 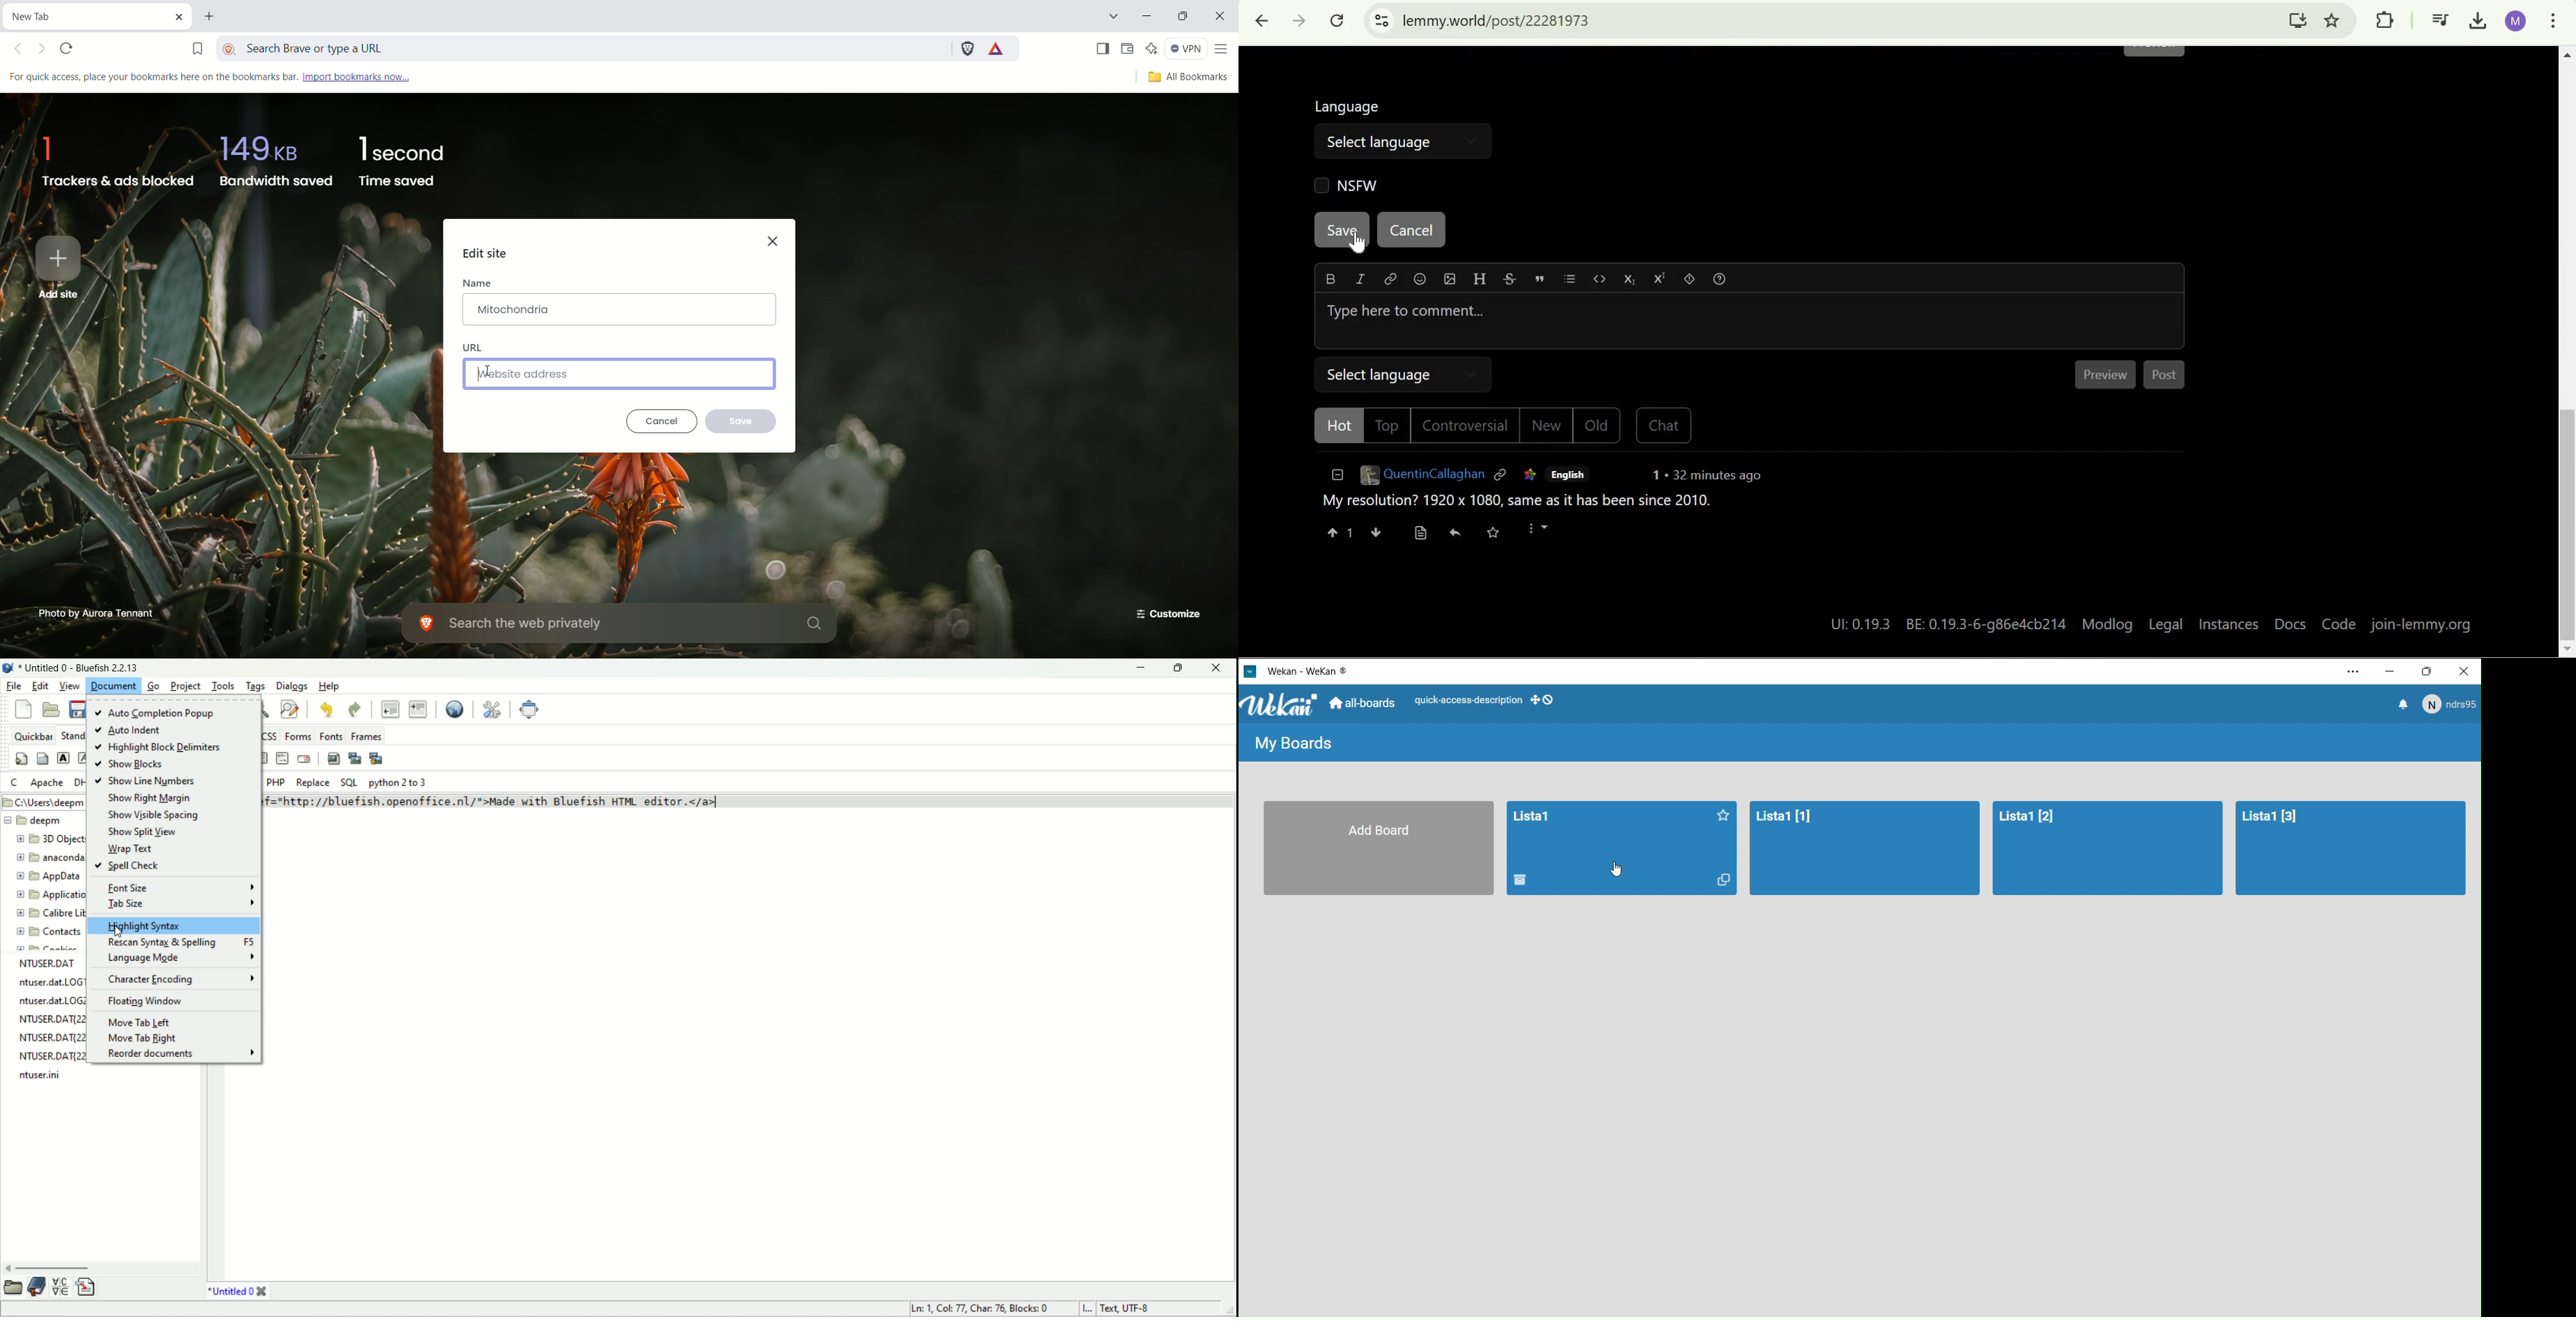 What do you see at coordinates (183, 887) in the screenshot?
I see `font size` at bounding box center [183, 887].